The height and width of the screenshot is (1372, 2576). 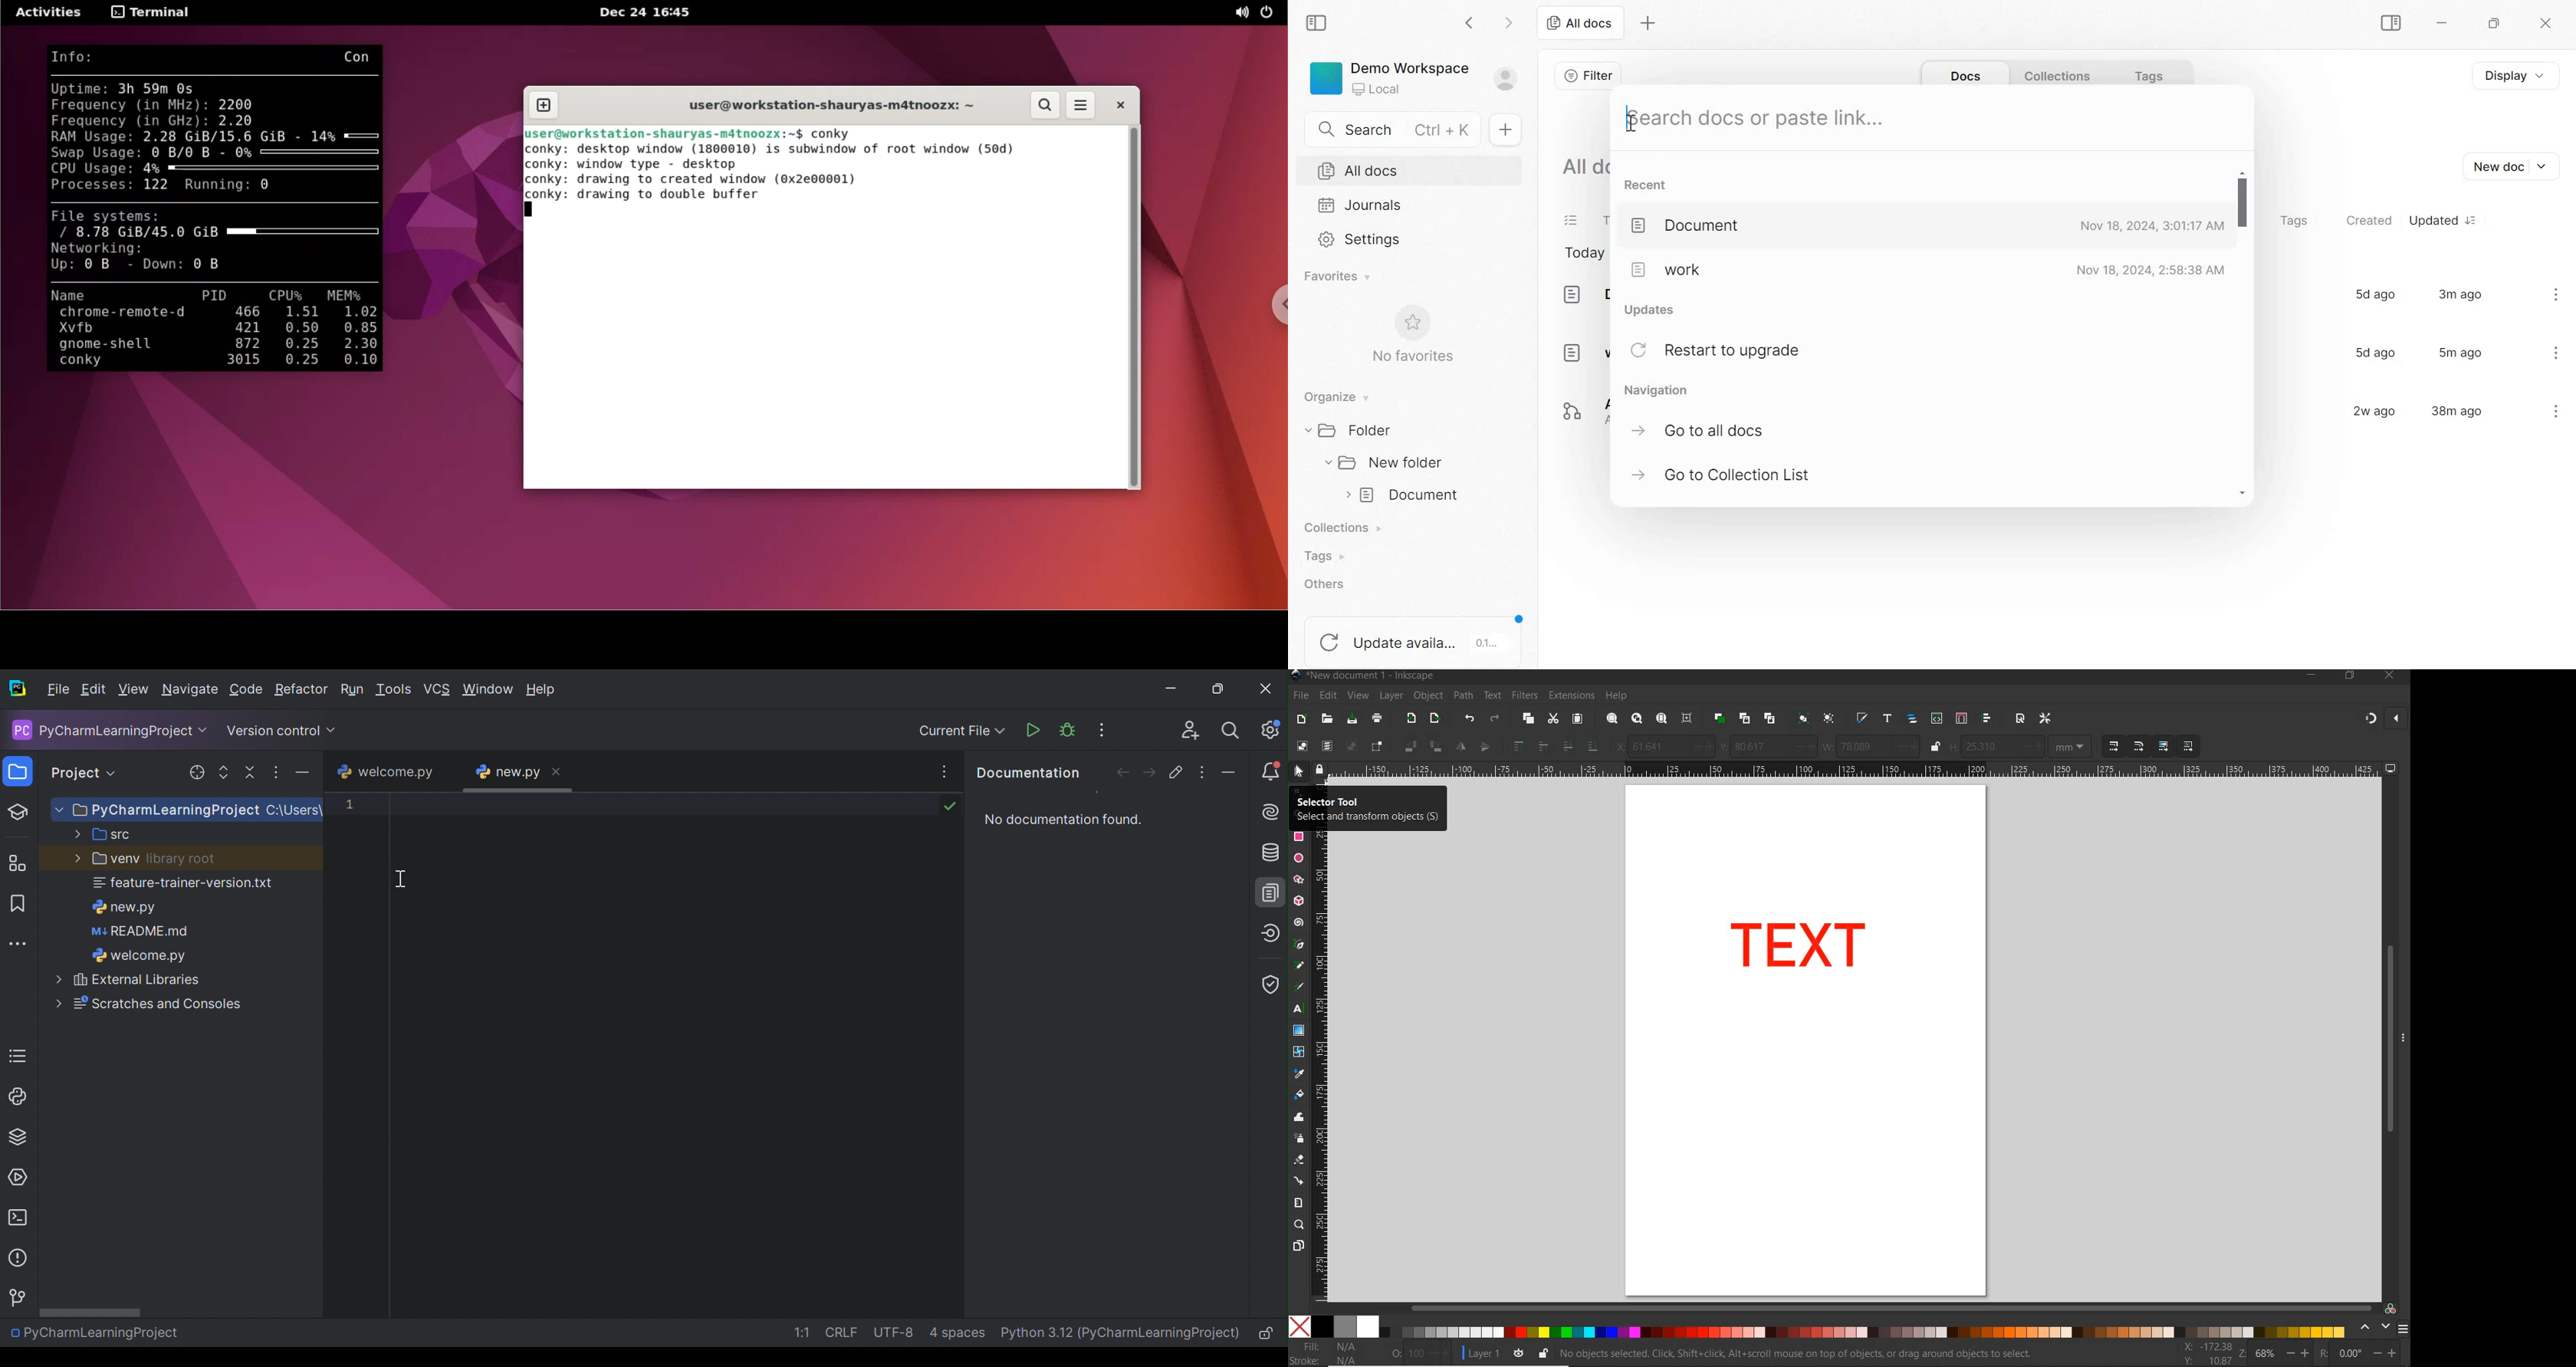 What do you see at coordinates (1828, 948) in the screenshot?
I see `text` at bounding box center [1828, 948].